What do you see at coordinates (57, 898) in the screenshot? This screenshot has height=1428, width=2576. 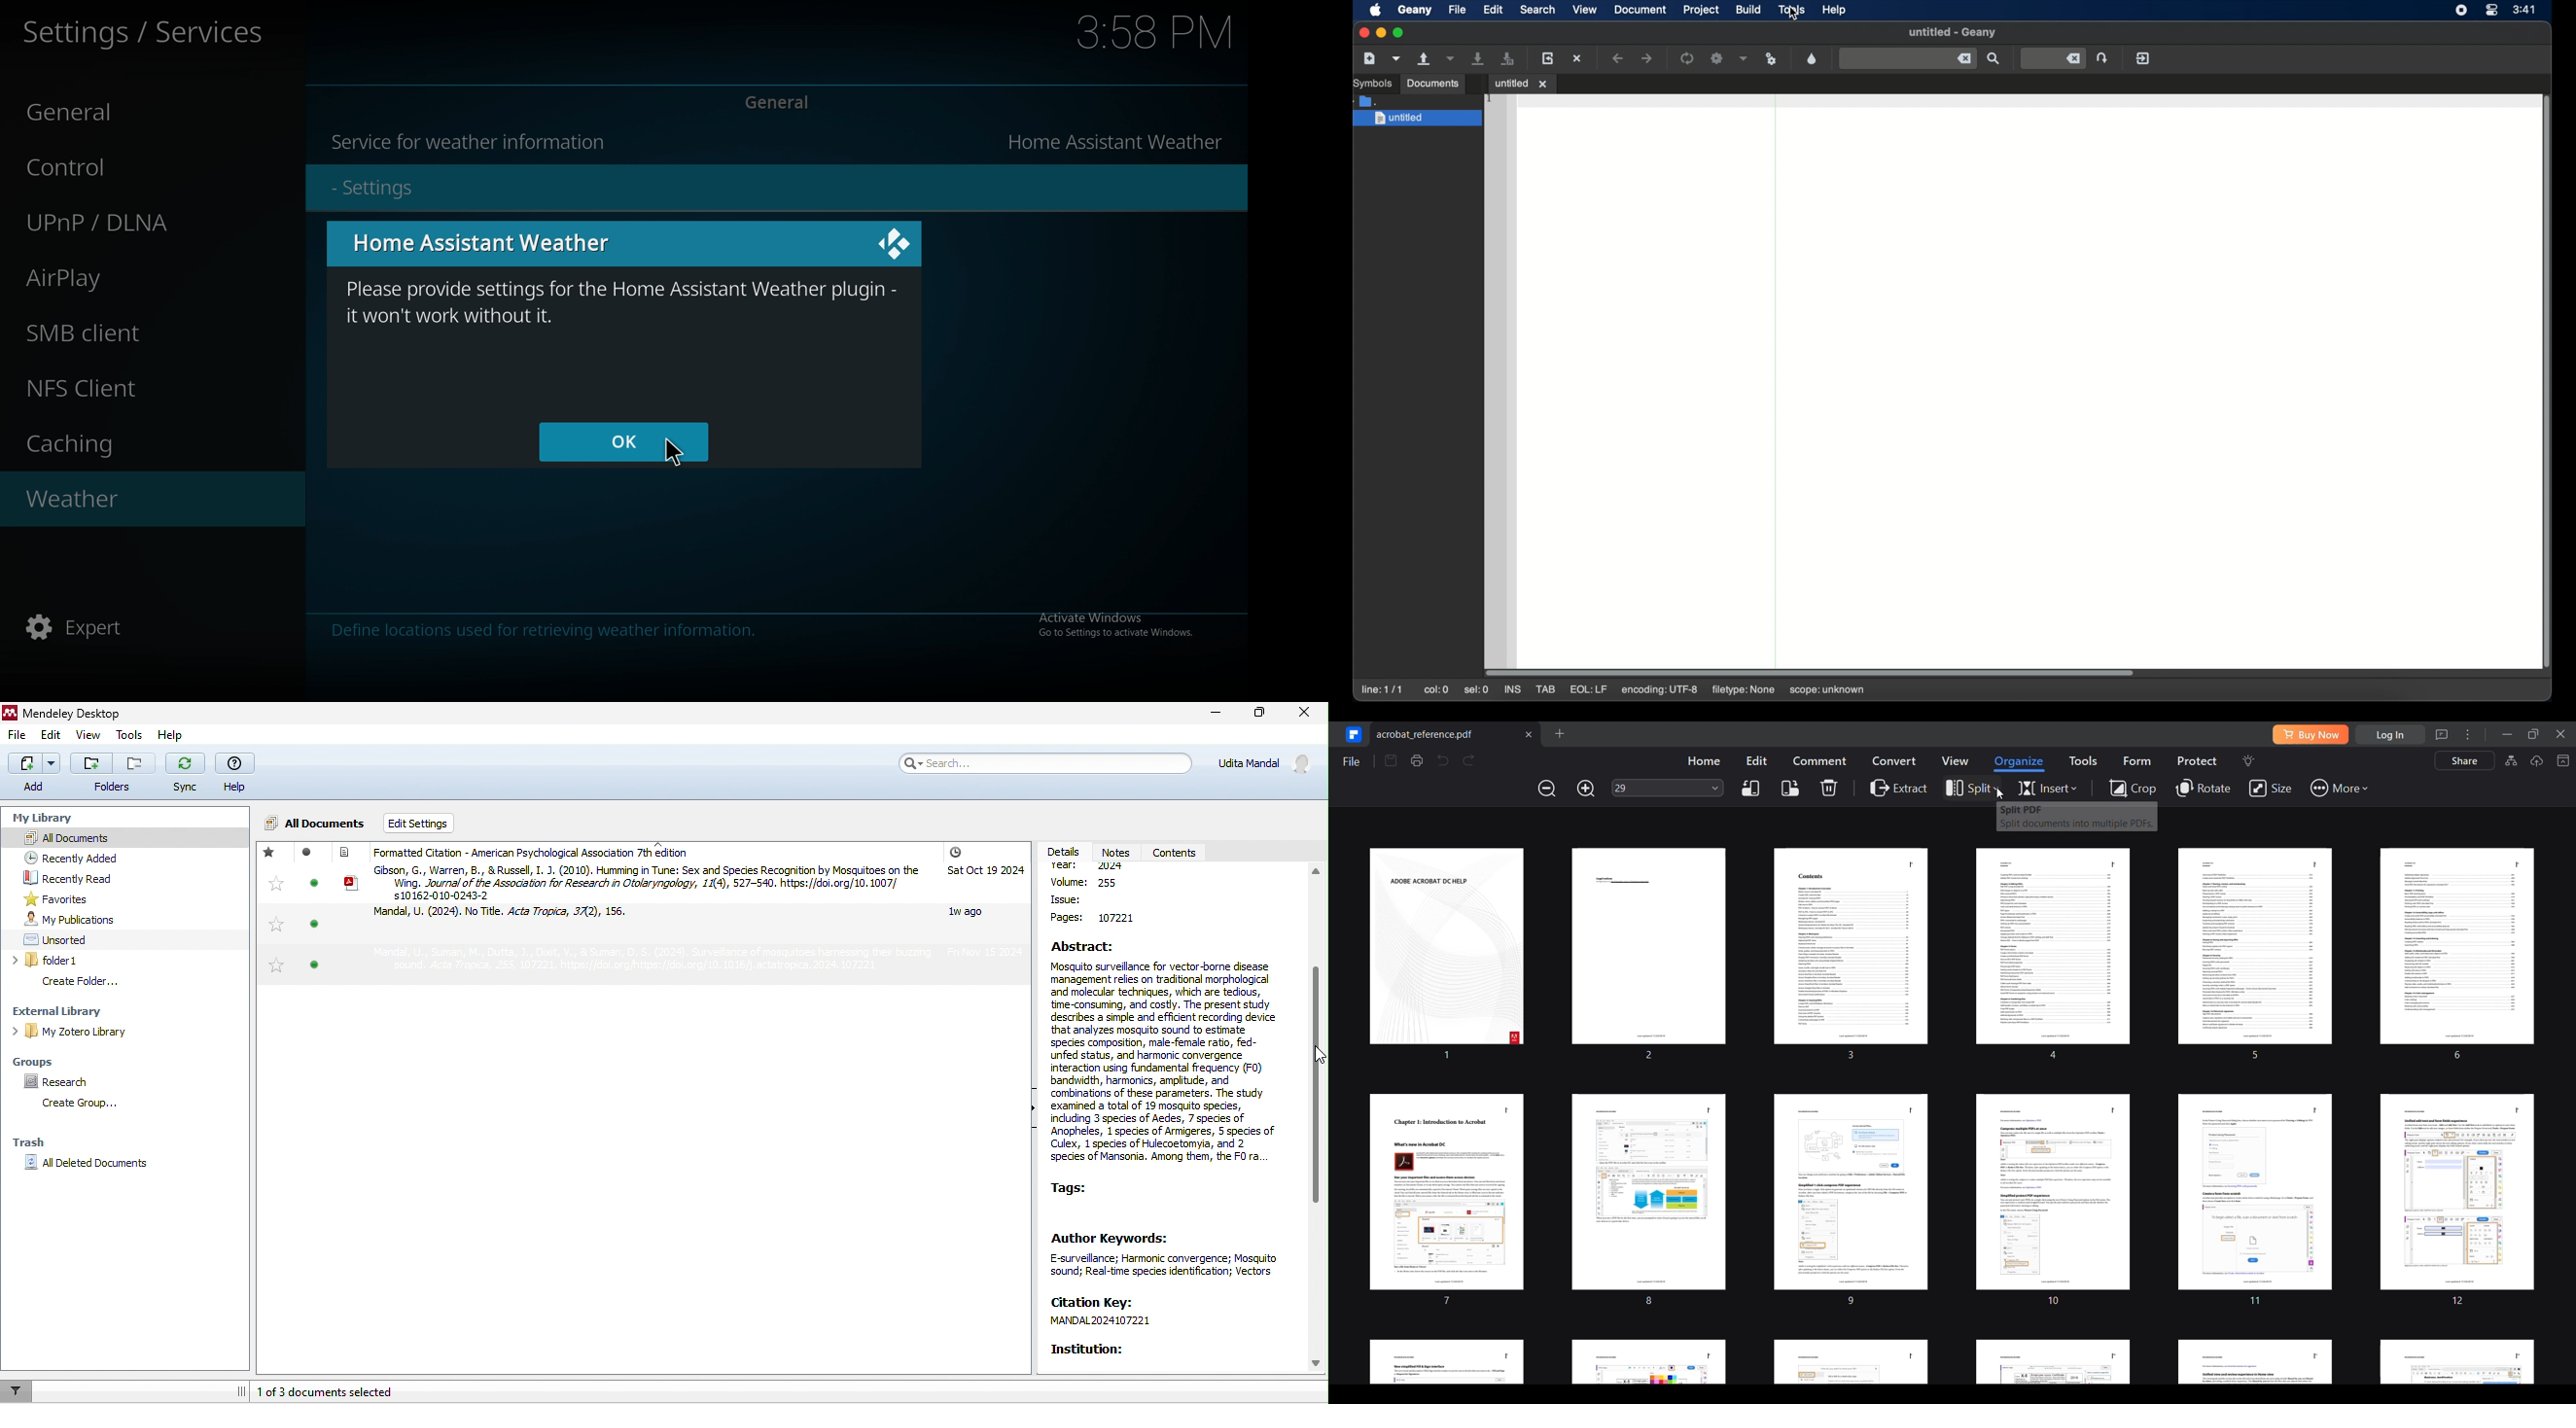 I see `favorites` at bounding box center [57, 898].